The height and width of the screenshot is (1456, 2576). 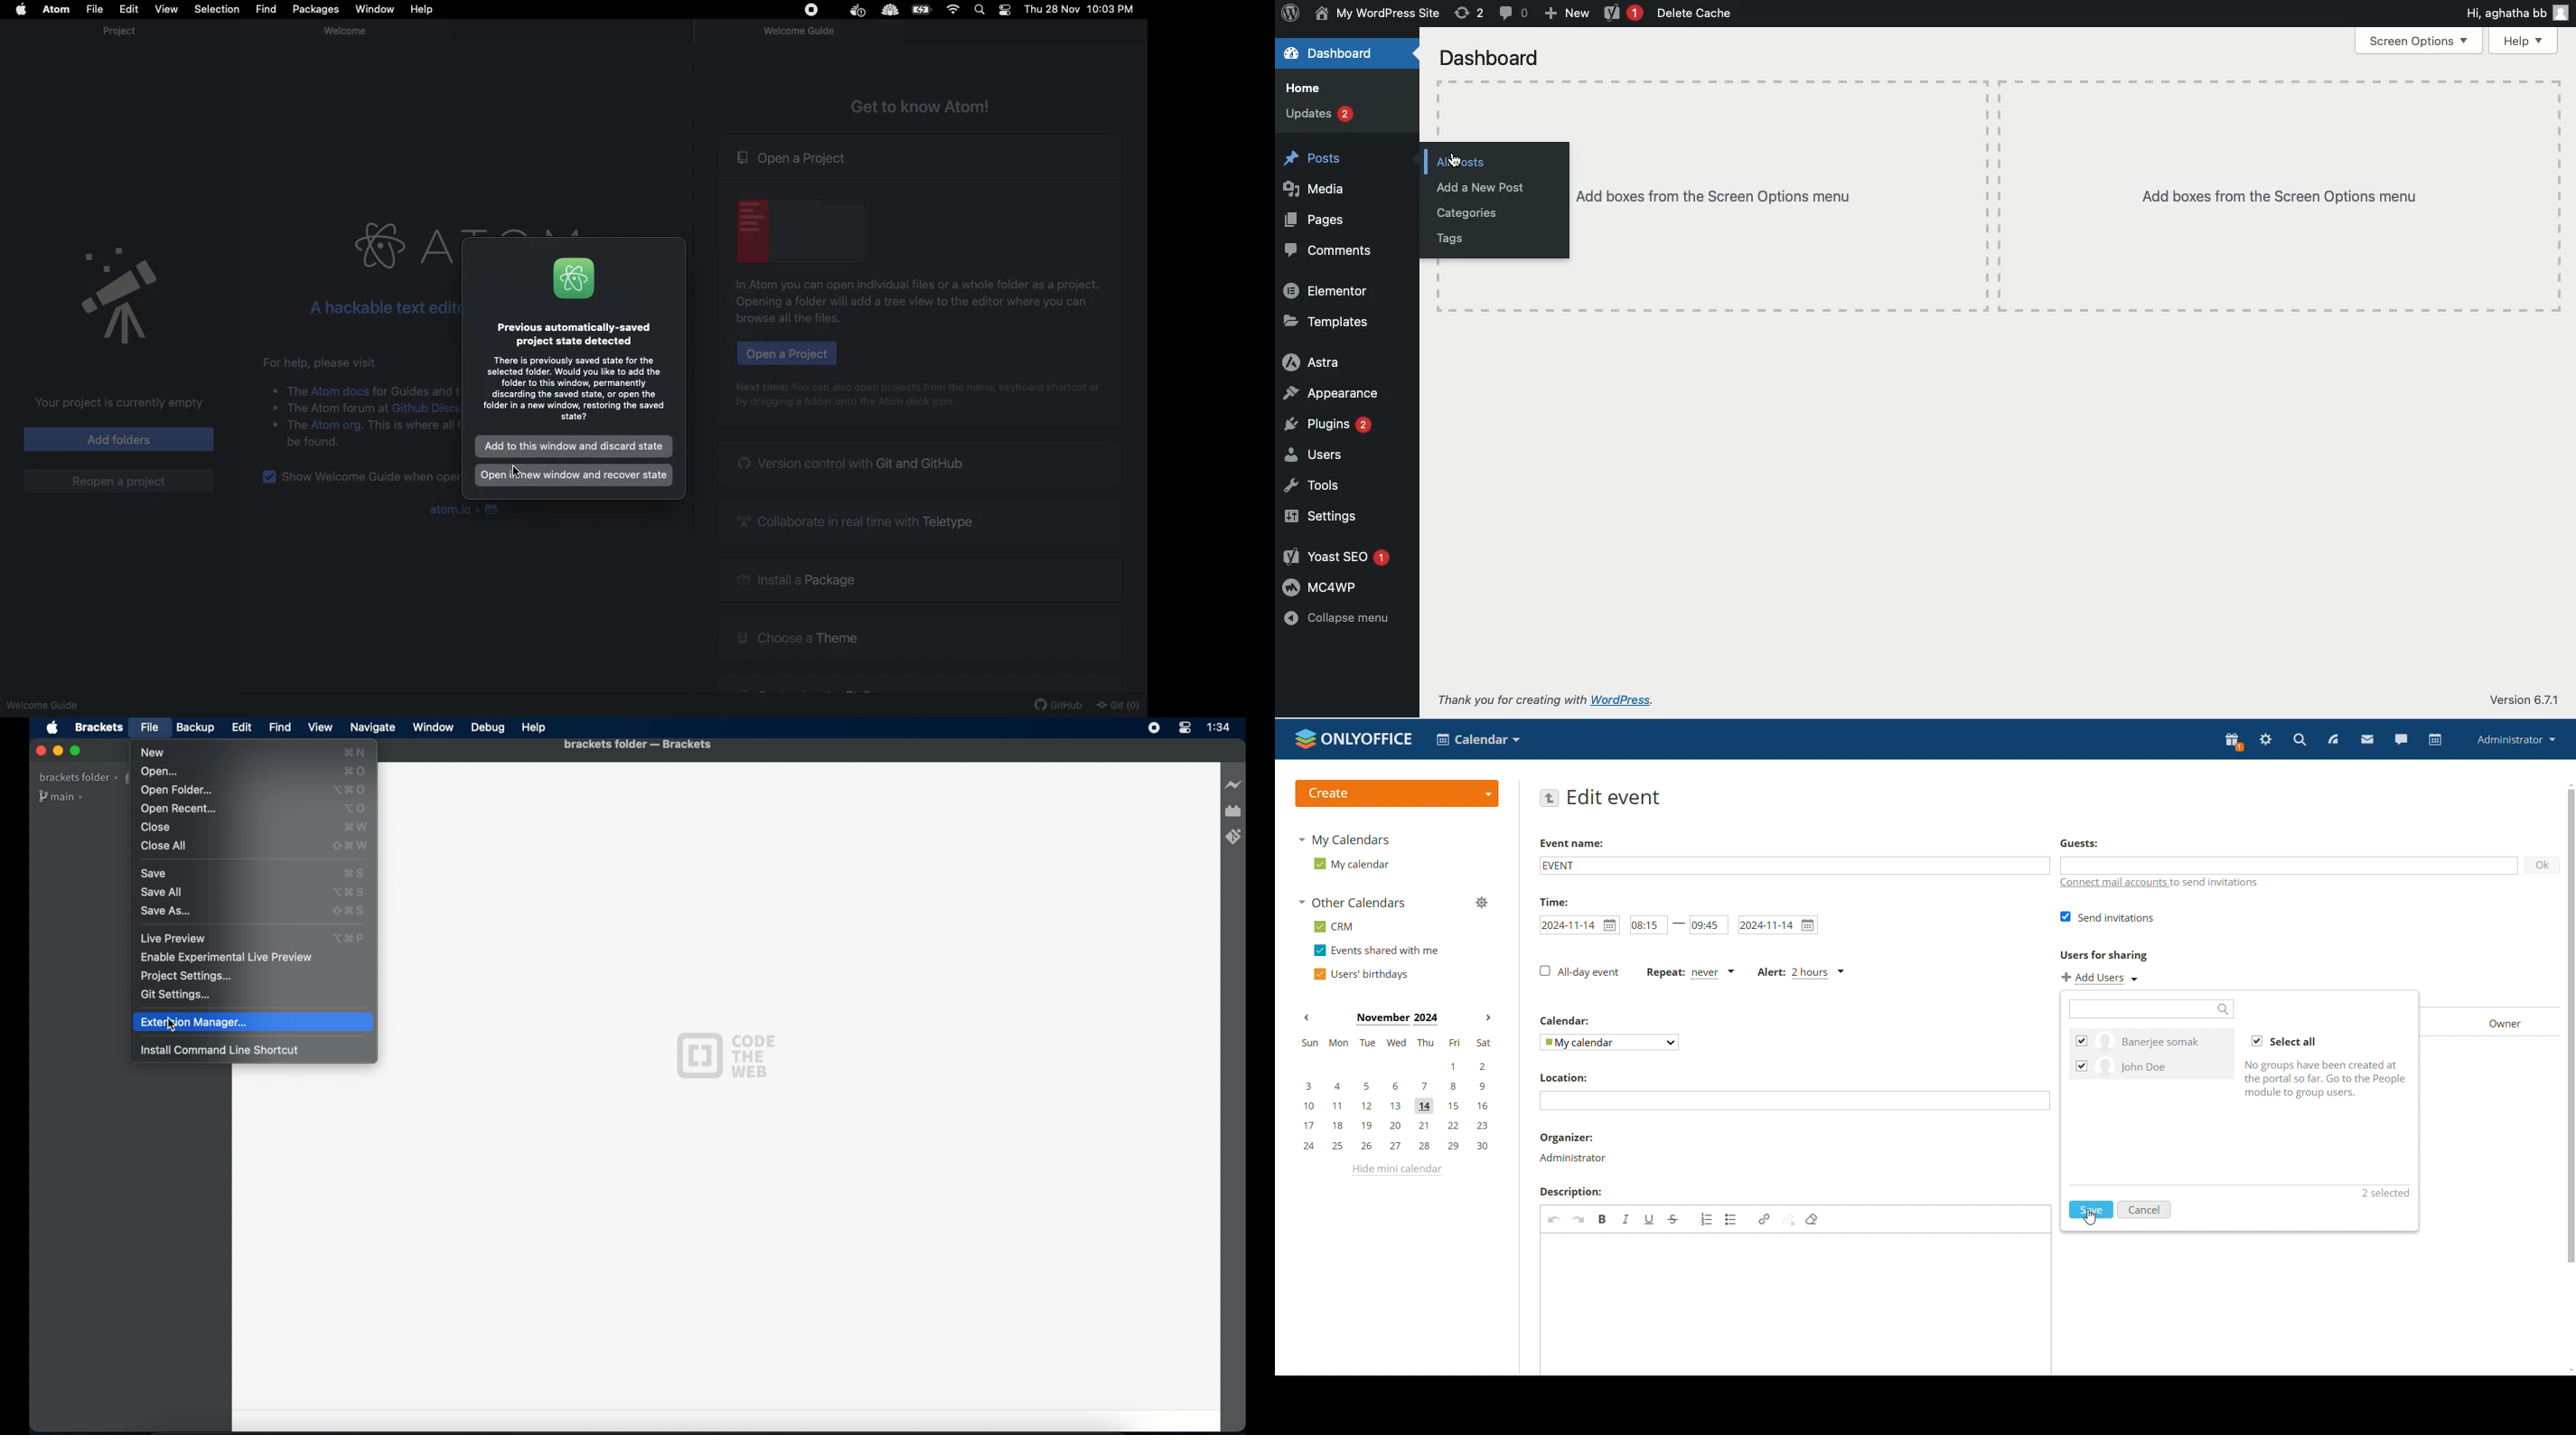 What do you see at coordinates (1812, 1220) in the screenshot?
I see `remove format` at bounding box center [1812, 1220].